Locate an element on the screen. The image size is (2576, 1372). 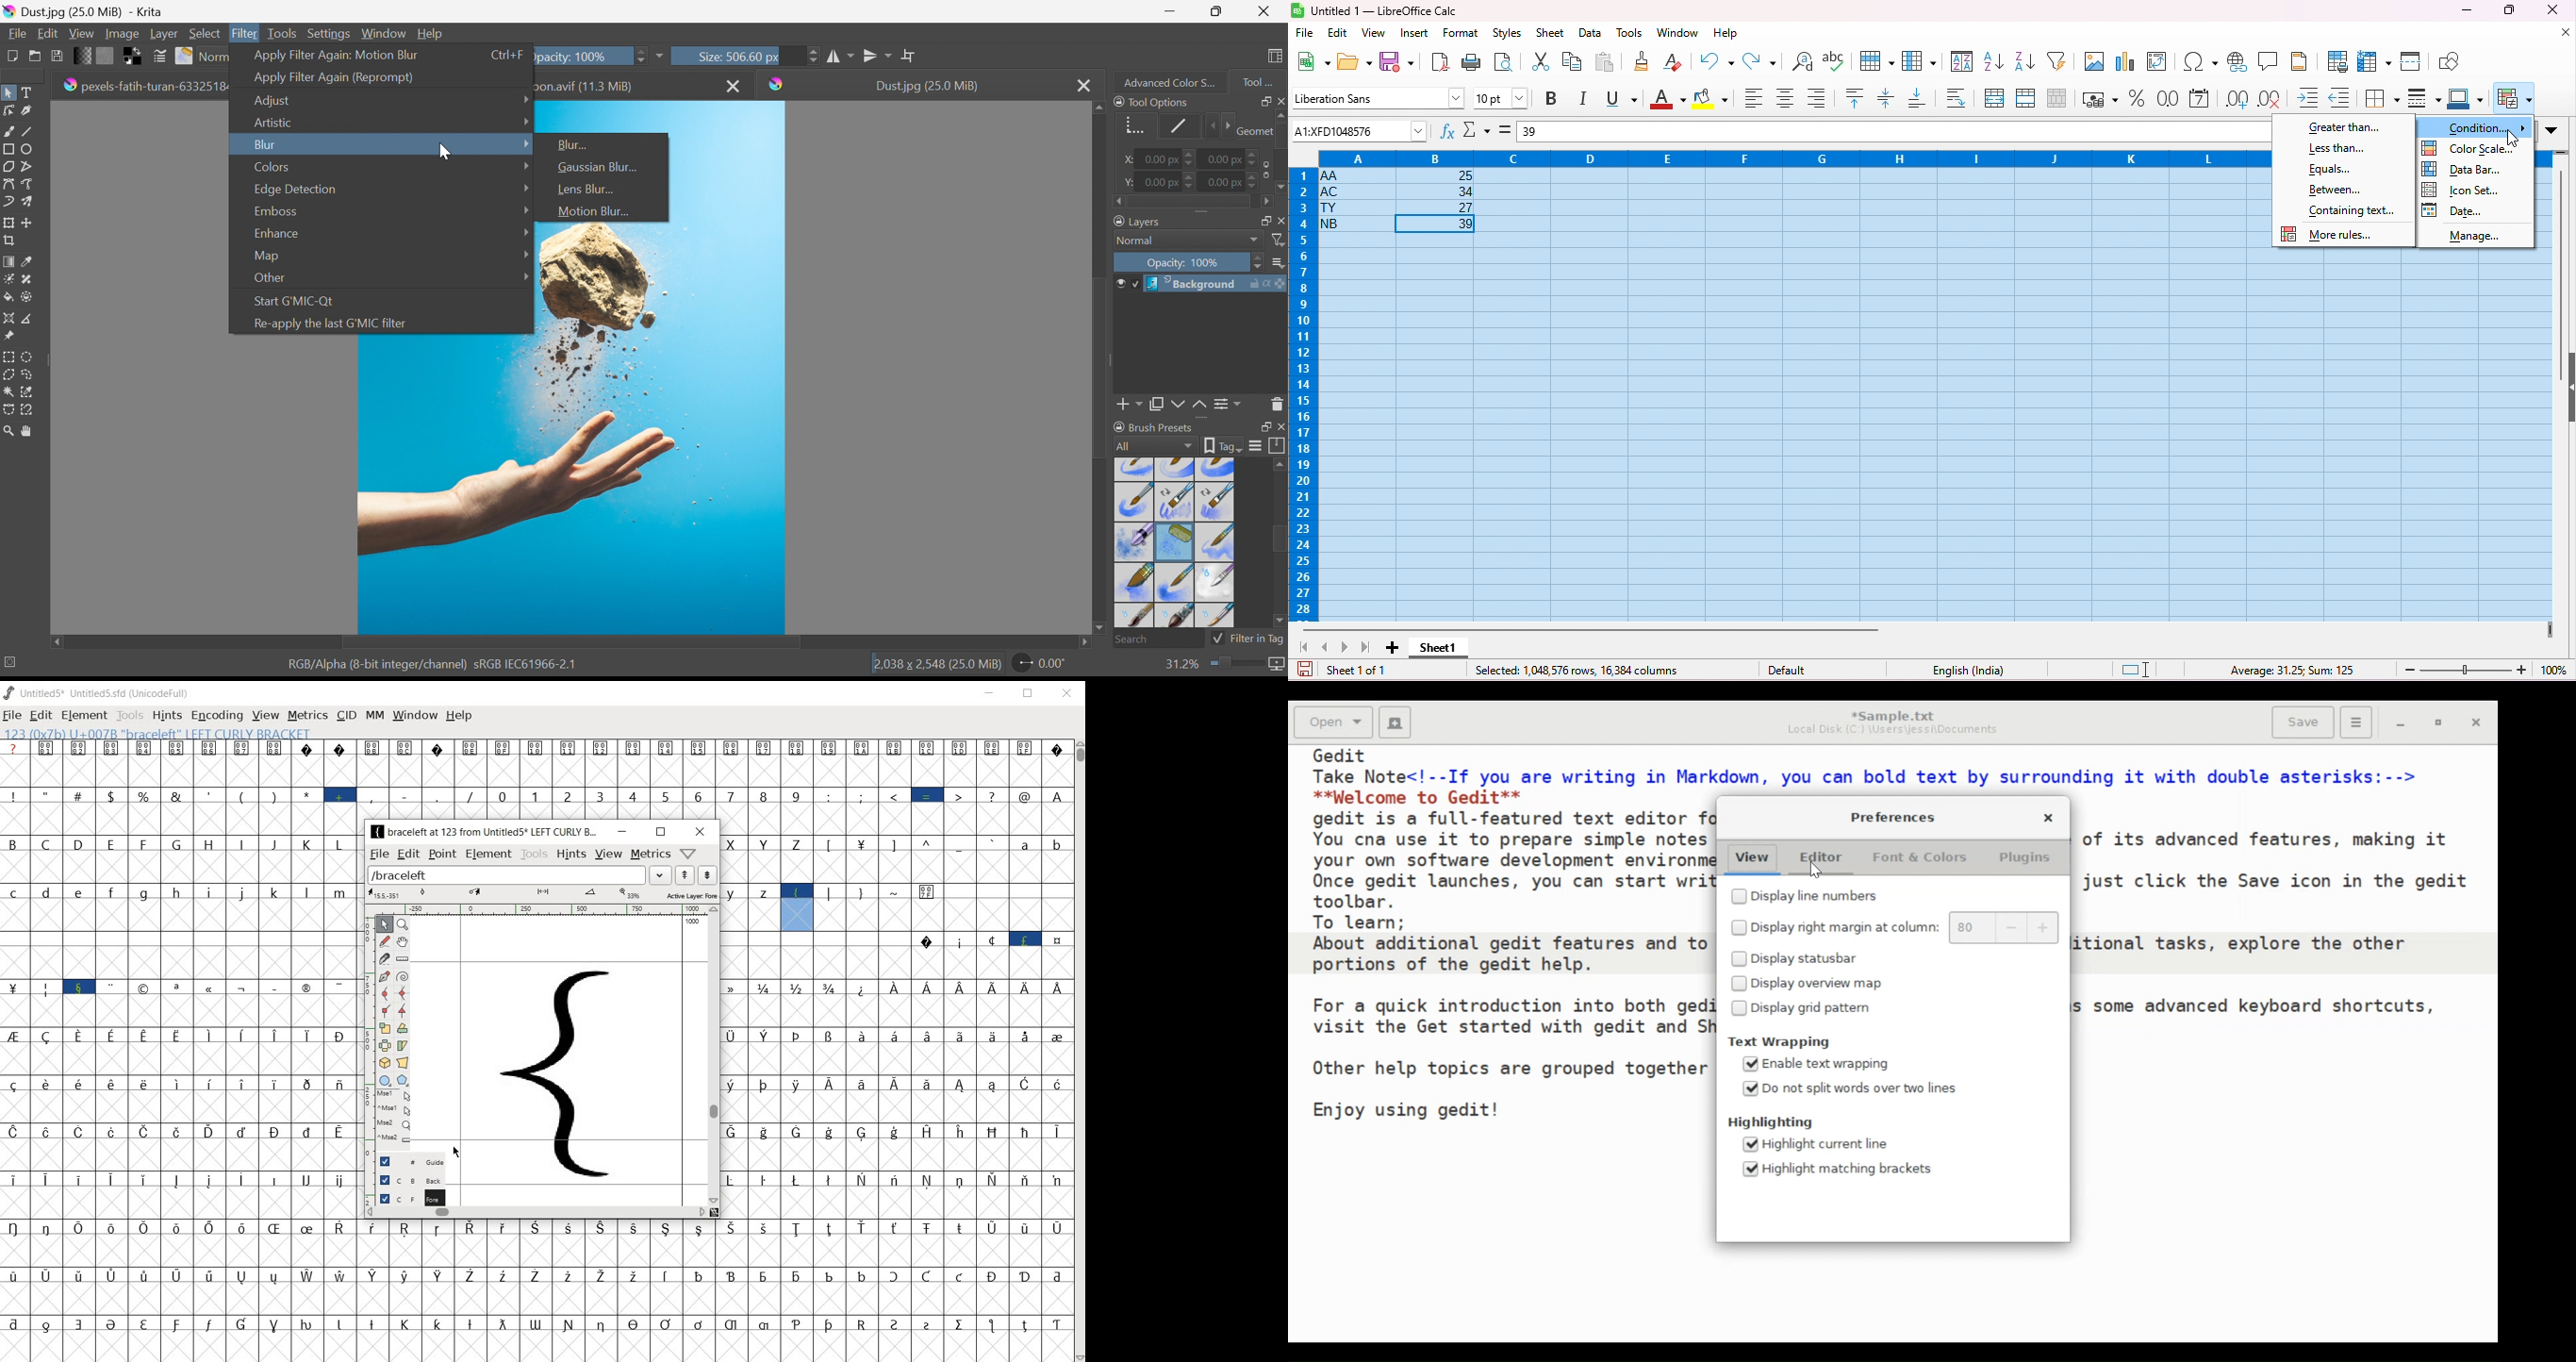
(un)select Display right margin at column is located at coordinates (1834, 928).